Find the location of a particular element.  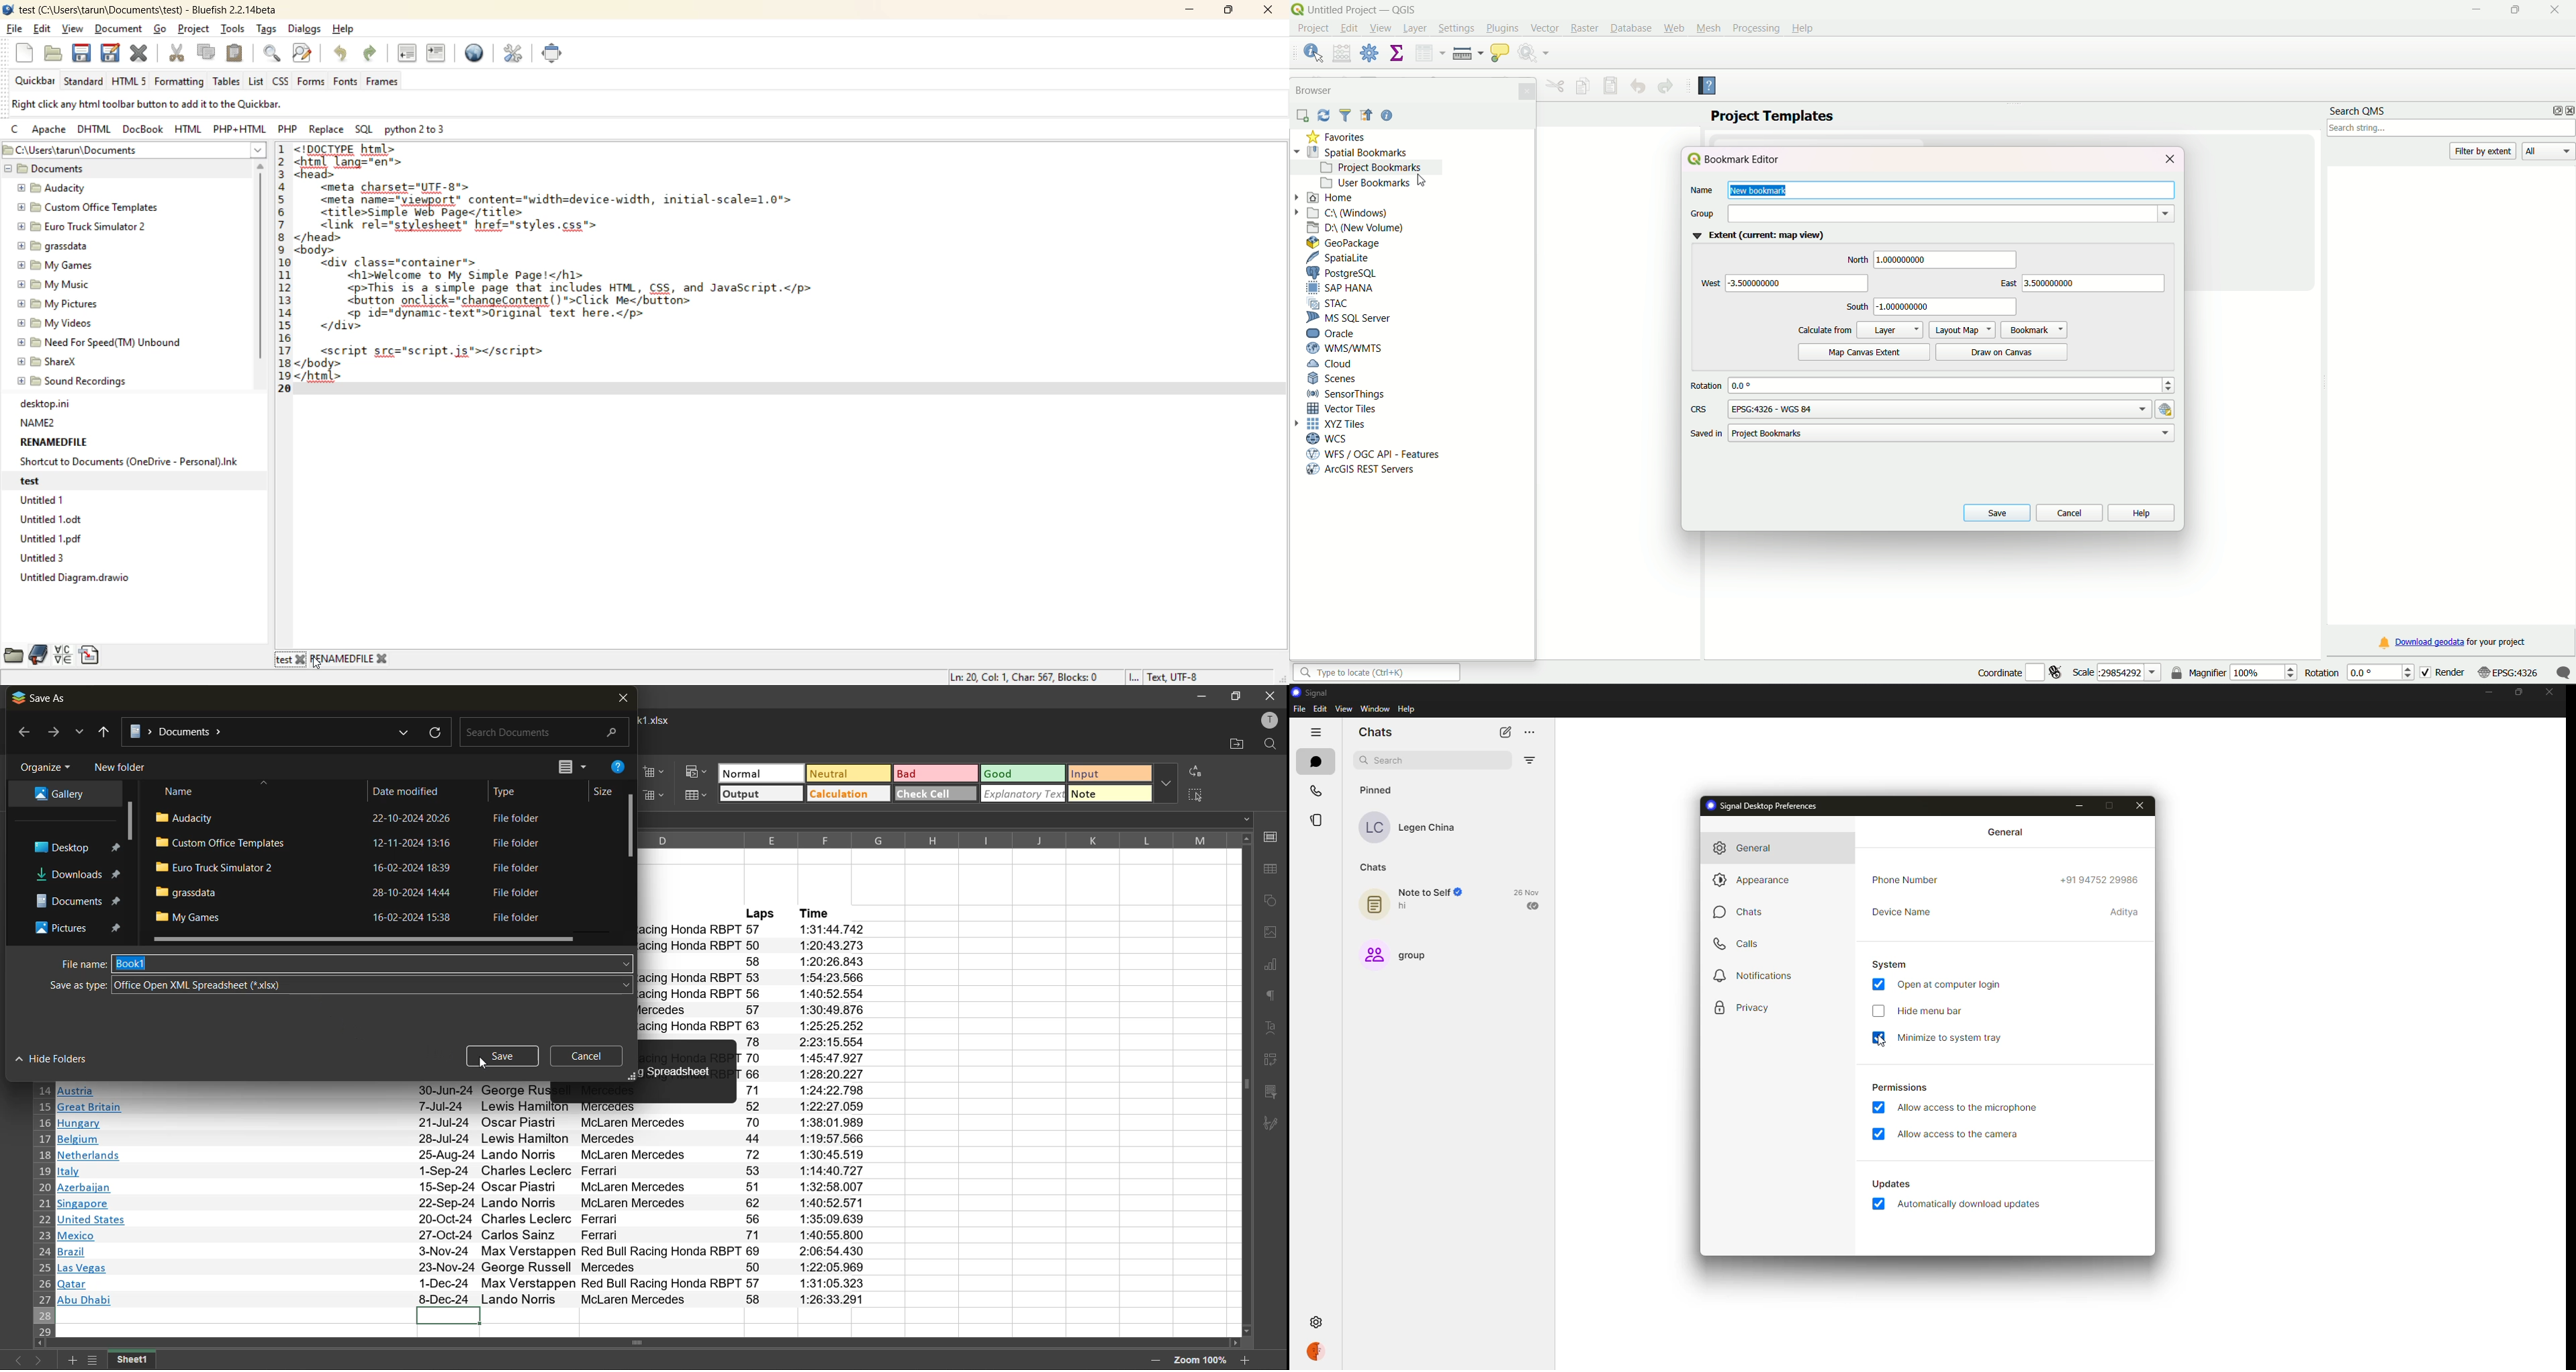

enabled is located at coordinates (1877, 984).